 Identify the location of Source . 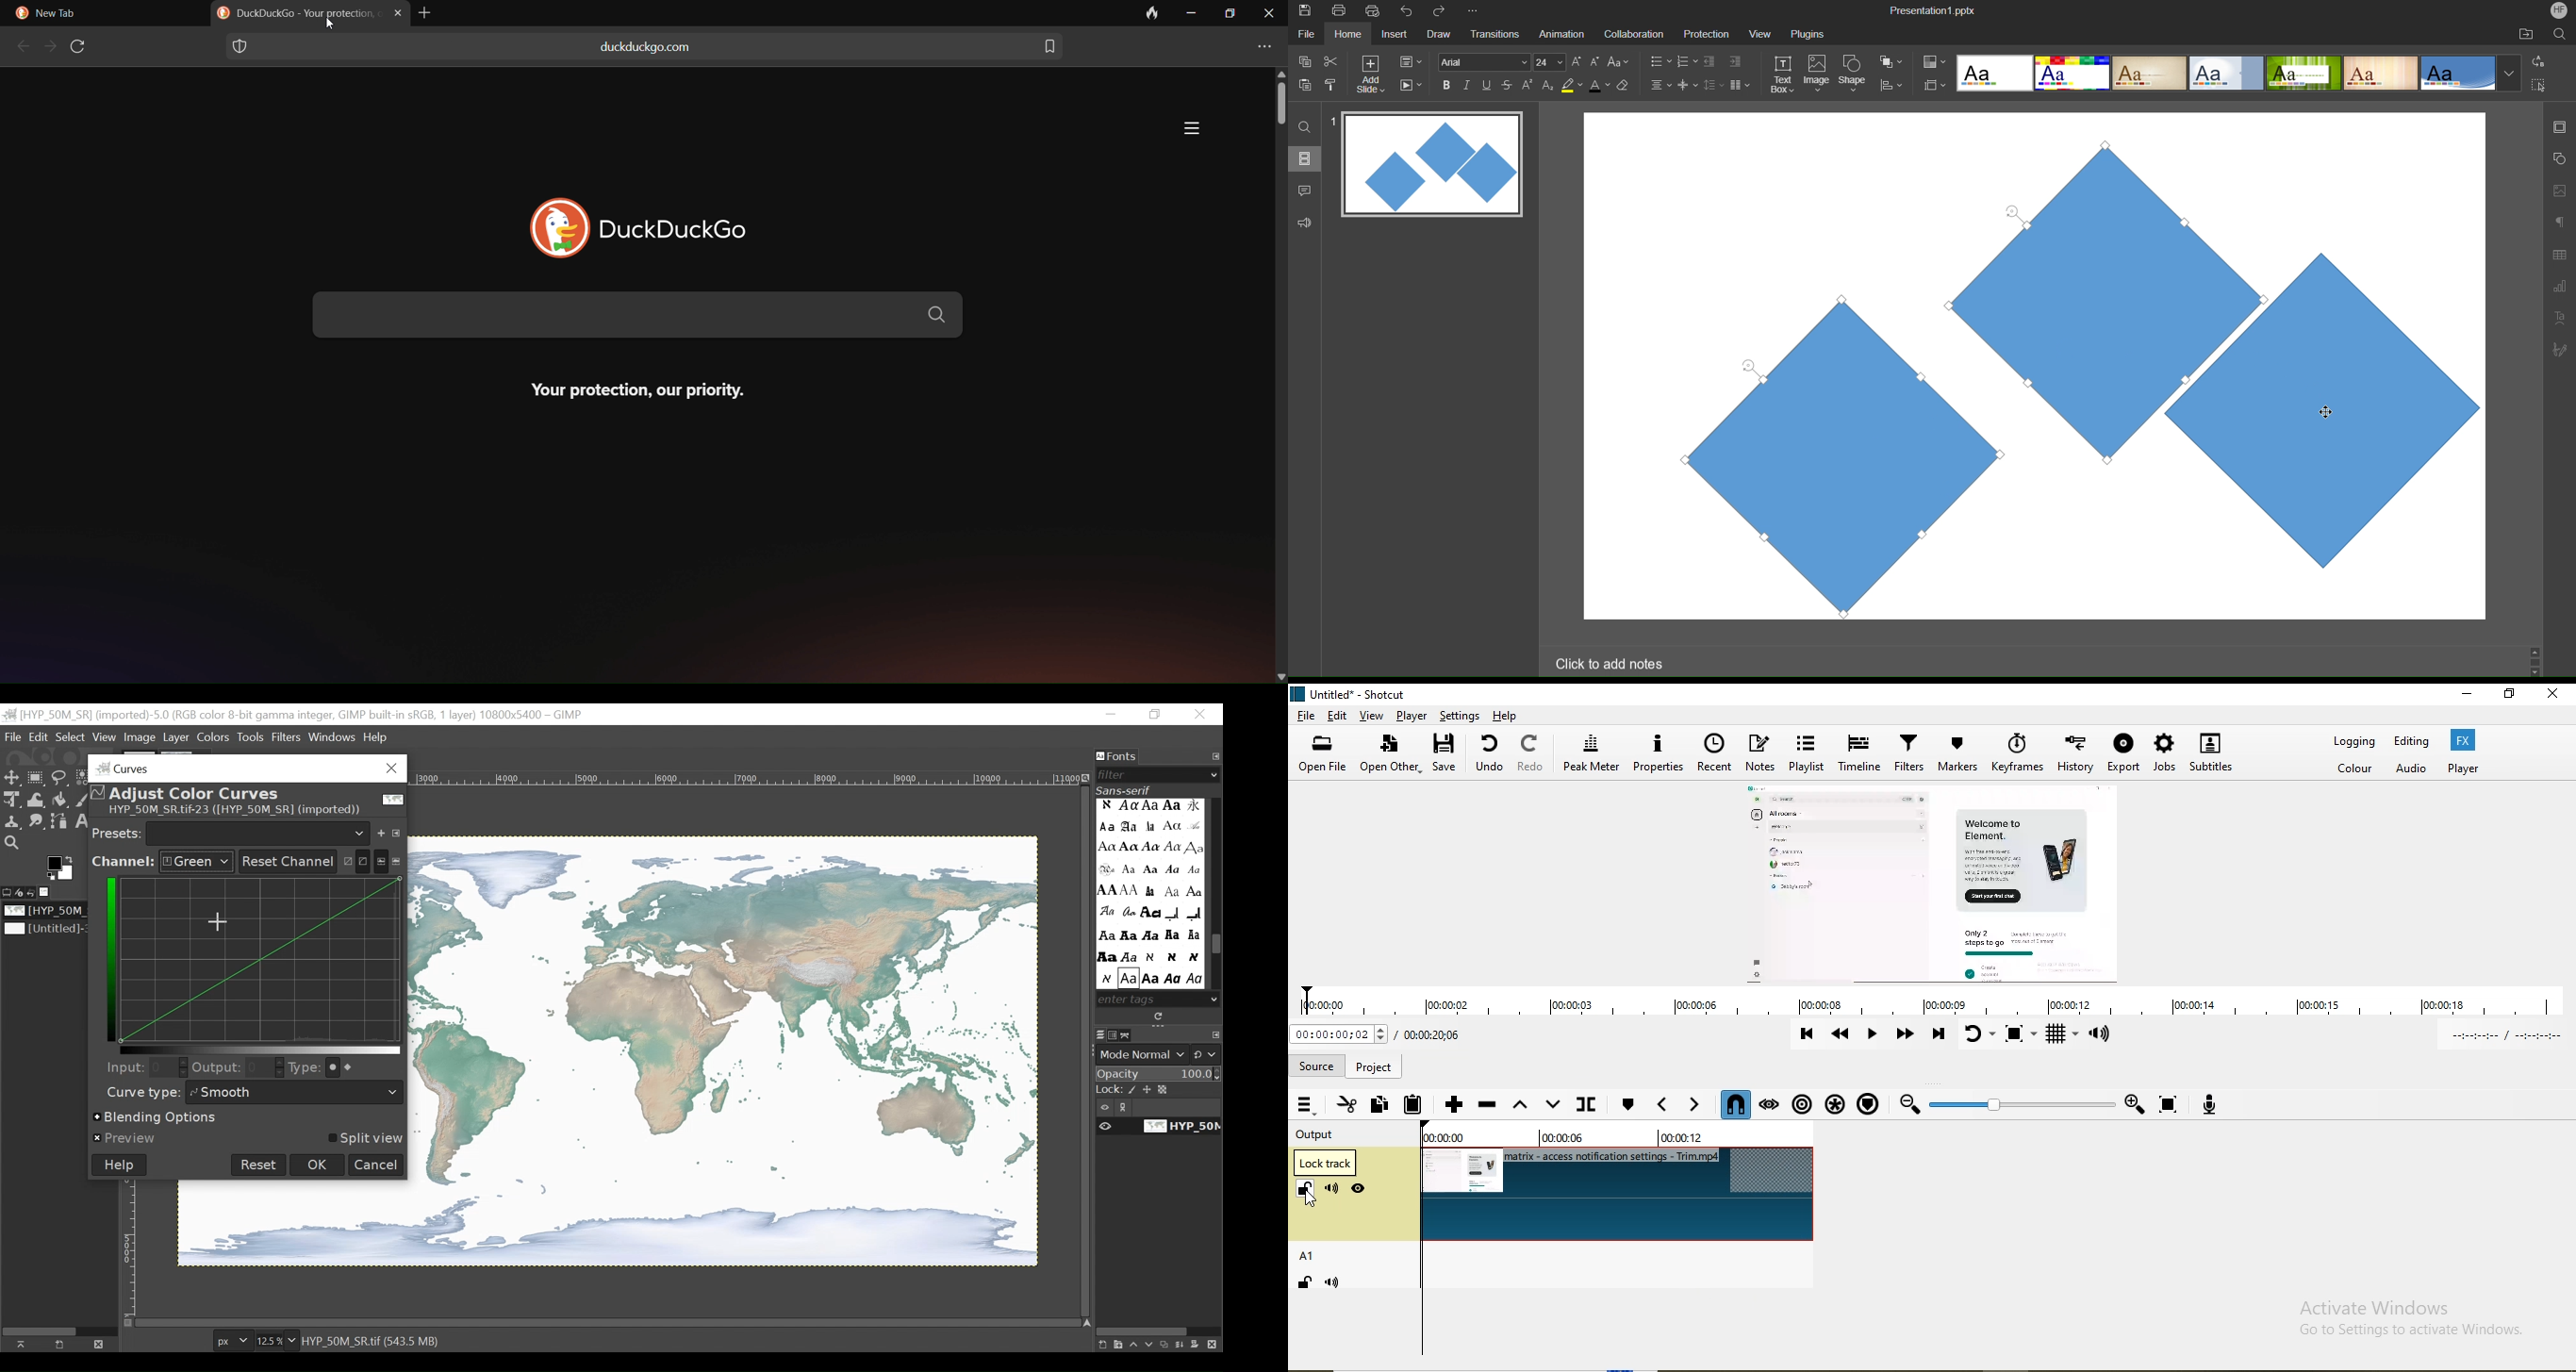
(1318, 1064).